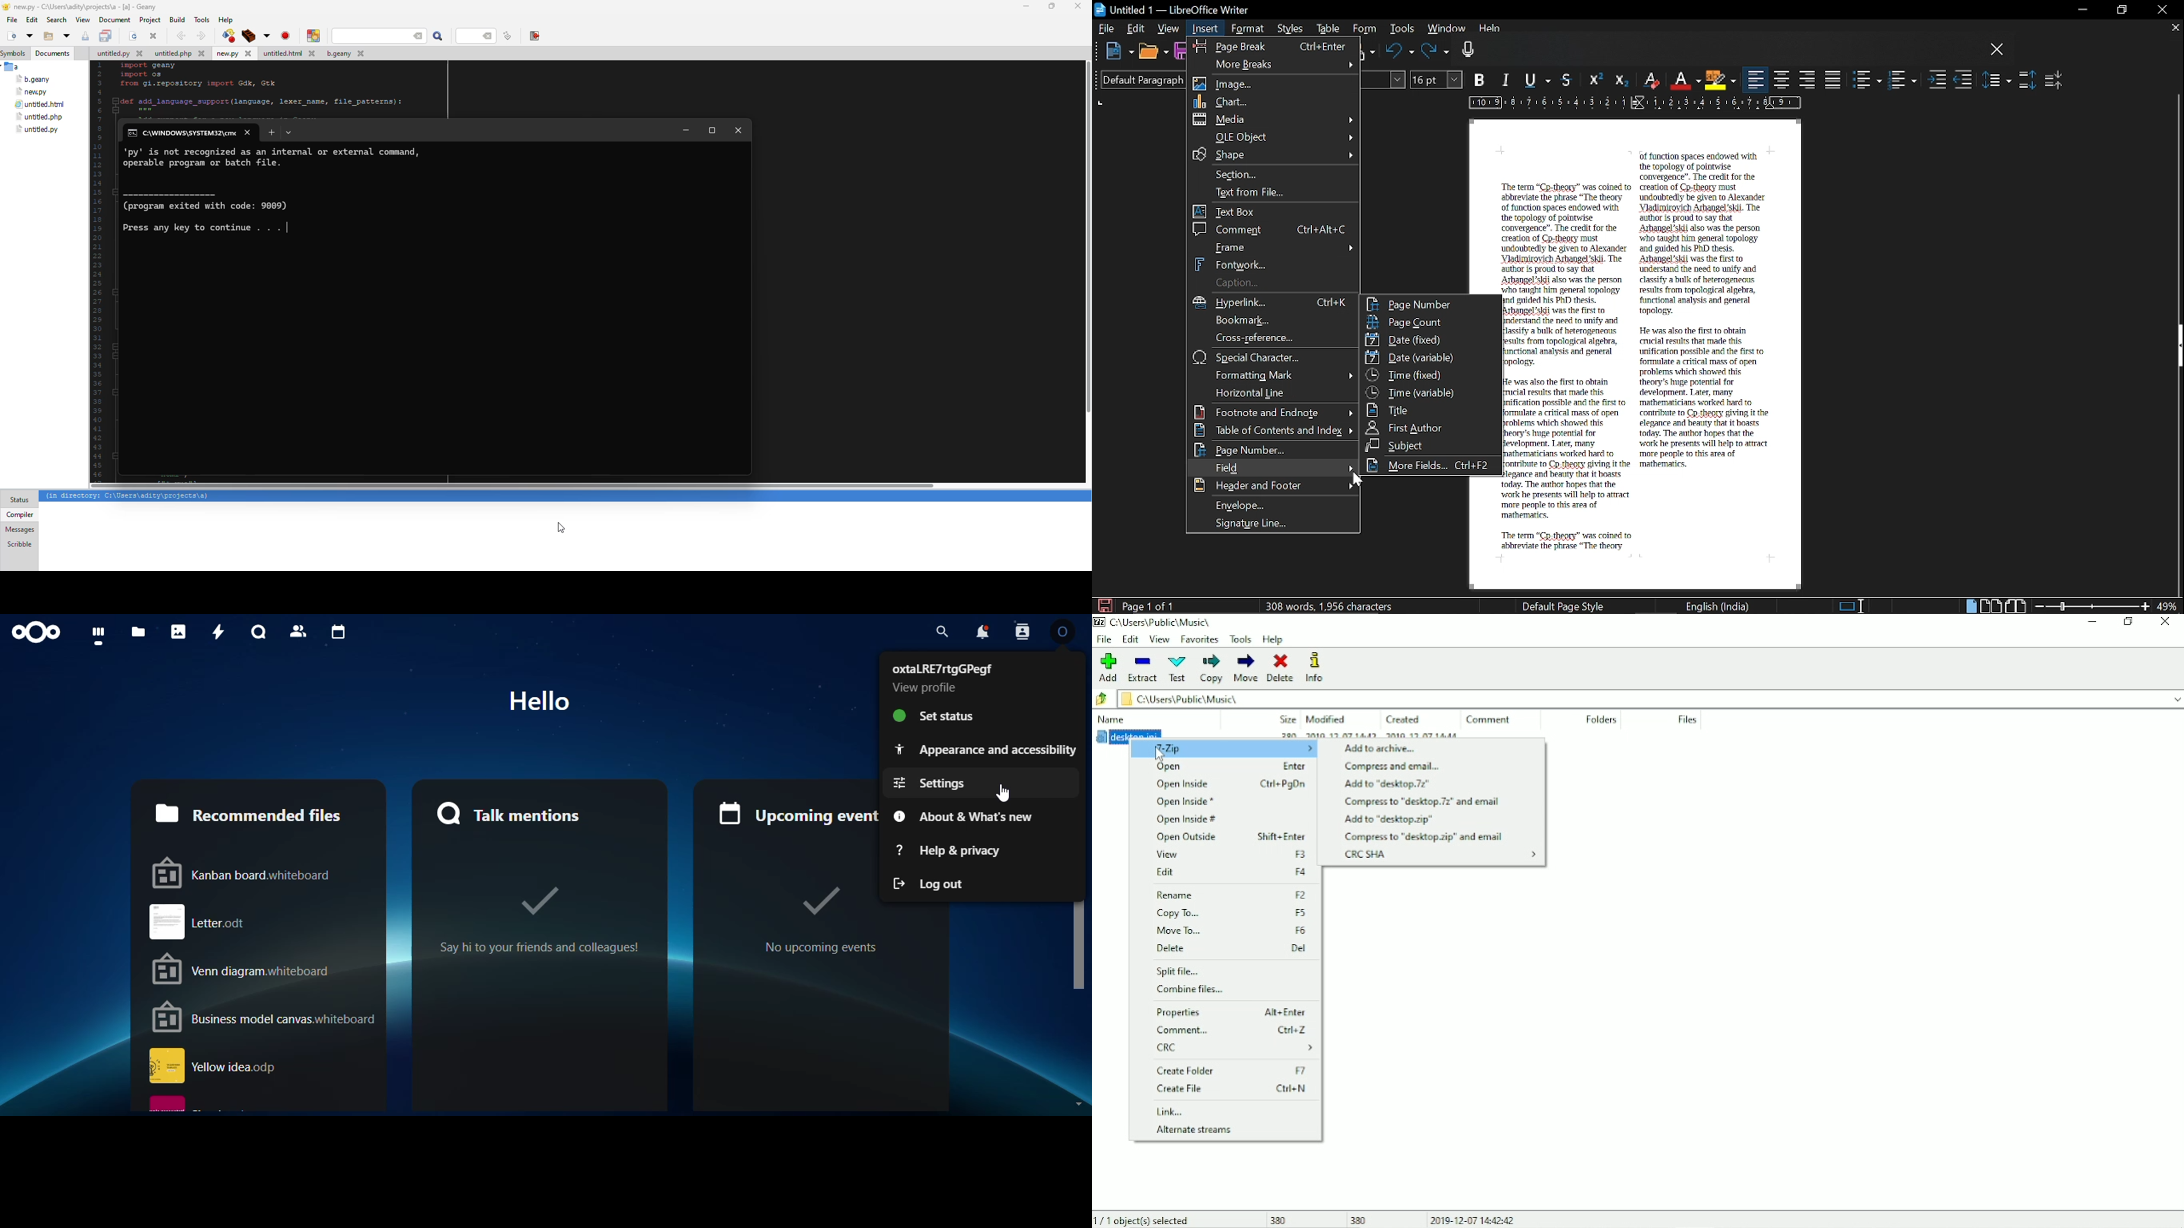  What do you see at coordinates (1393, 766) in the screenshot?
I see `compress and email` at bounding box center [1393, 766].